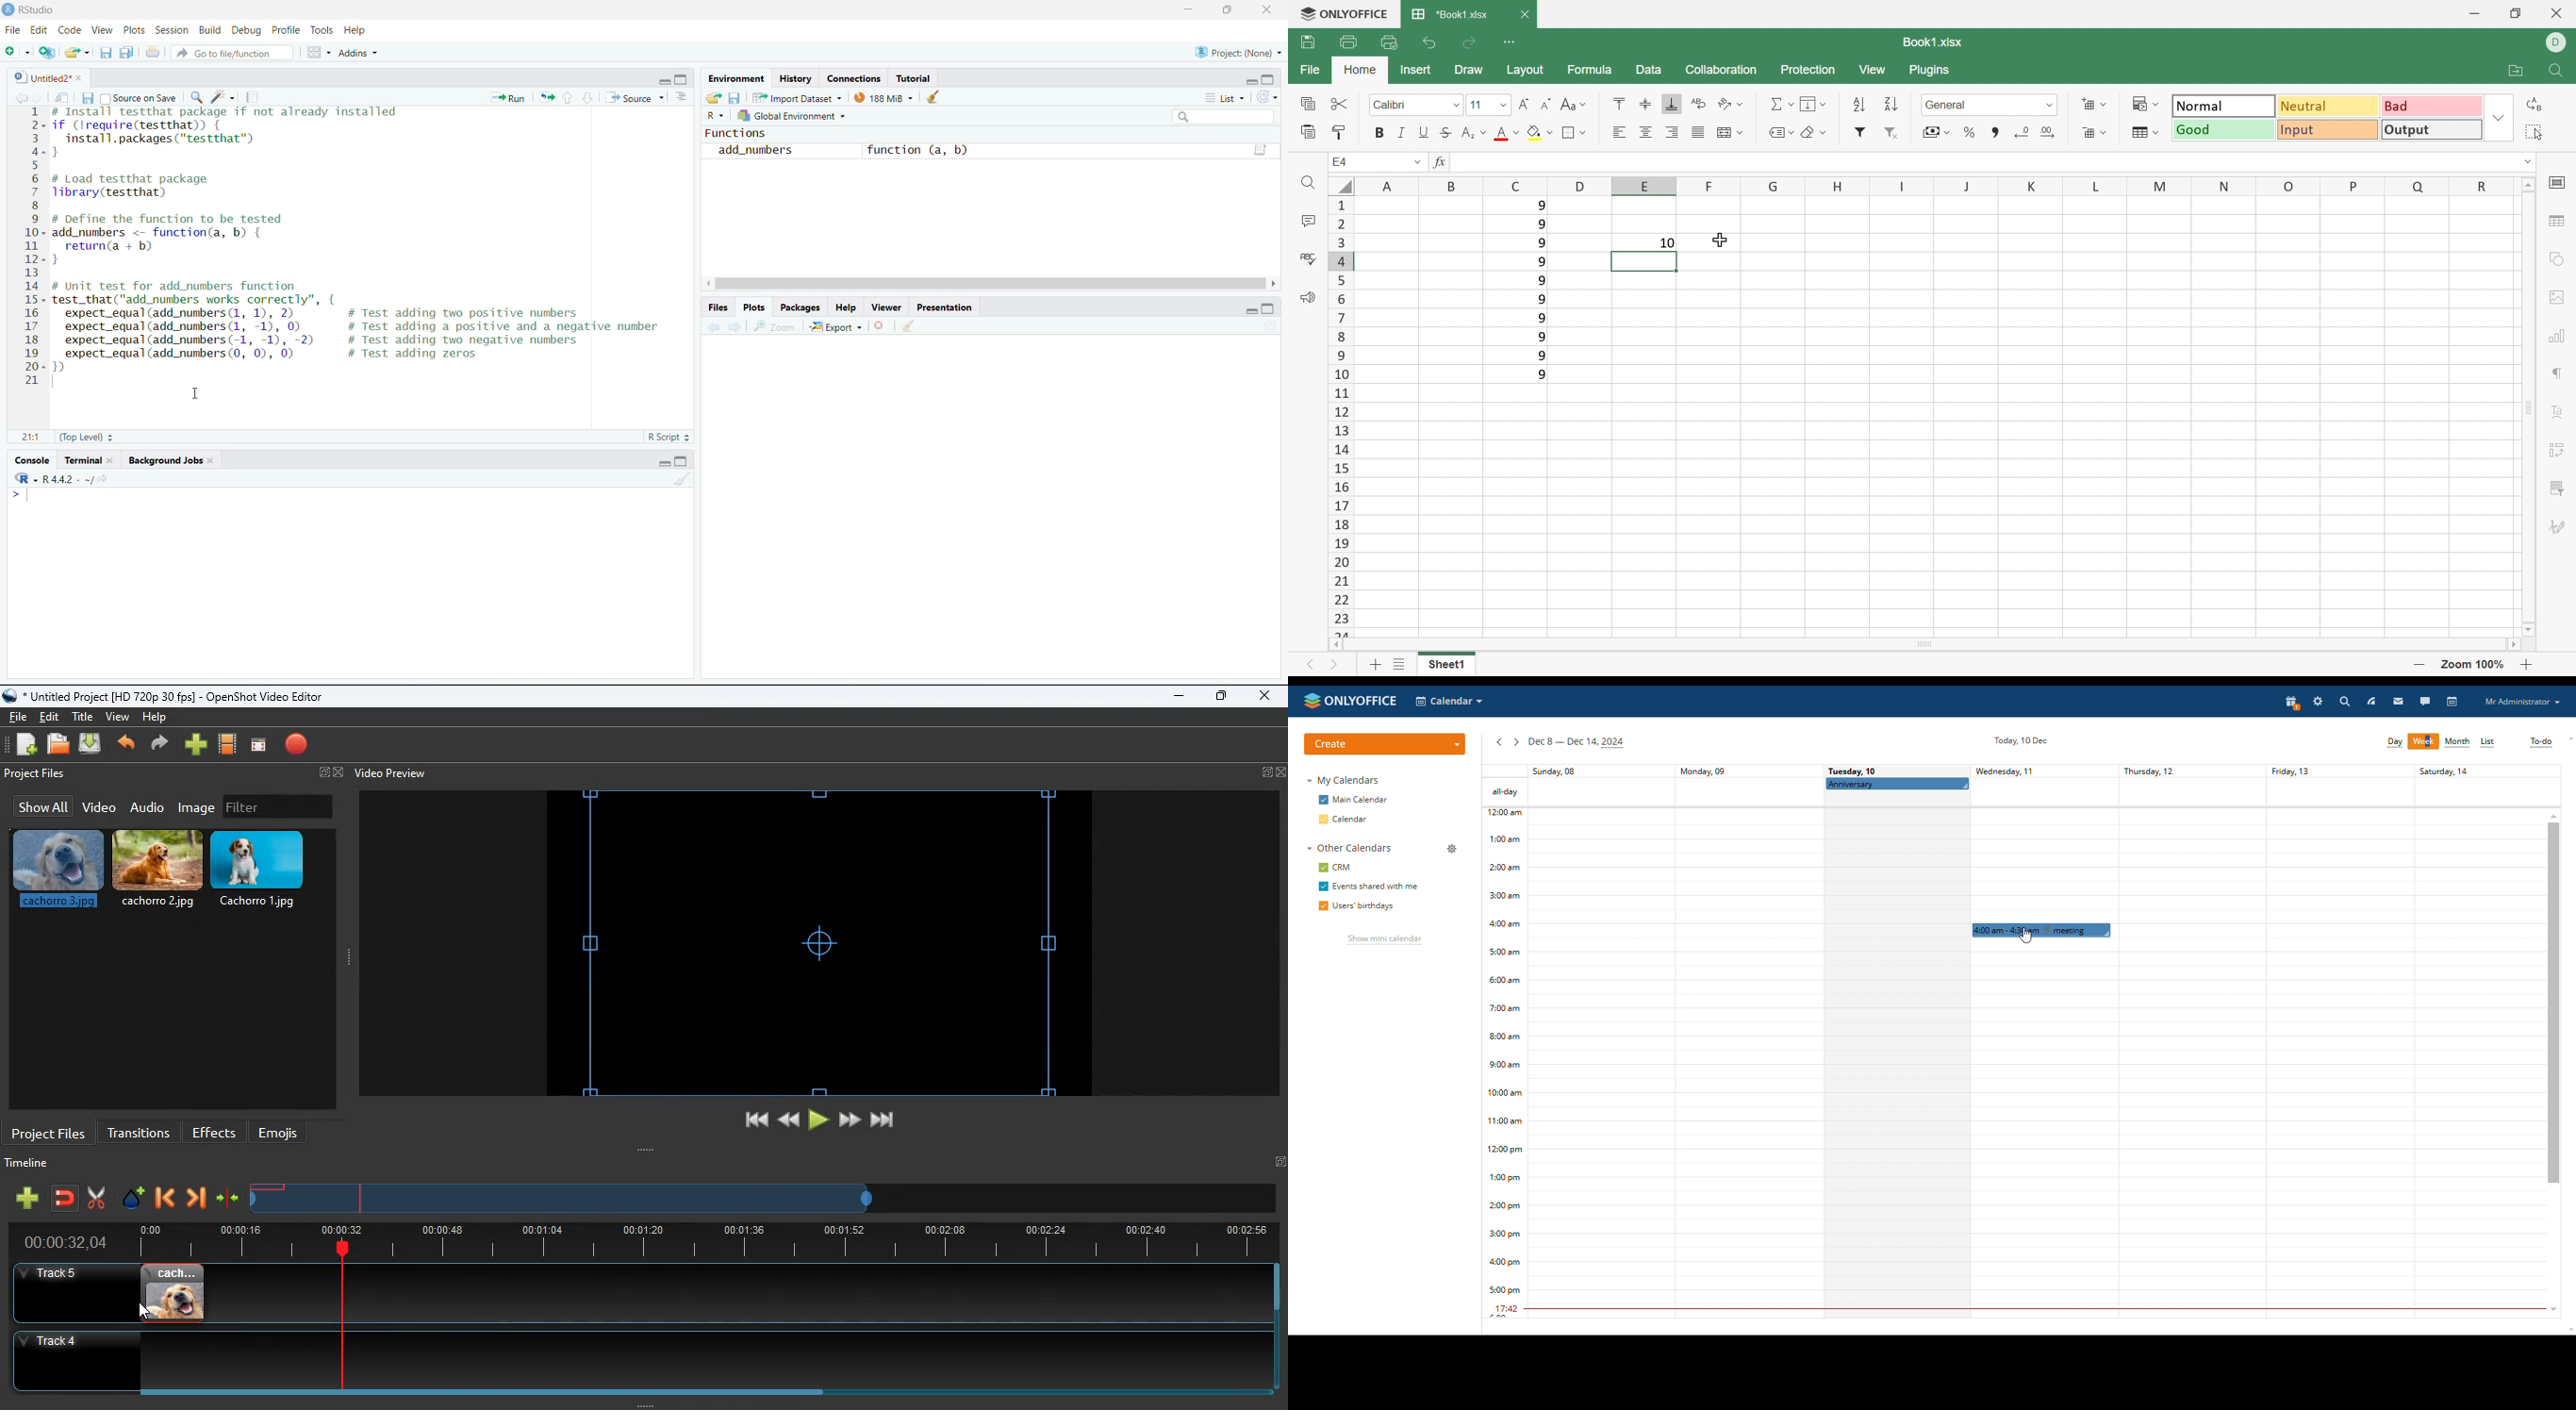 Image resolution: width=2576 pixels, height=1428 pixels. Describe the element at coordinates (664, 462) in the screenshot. I see `minimize` at that location.